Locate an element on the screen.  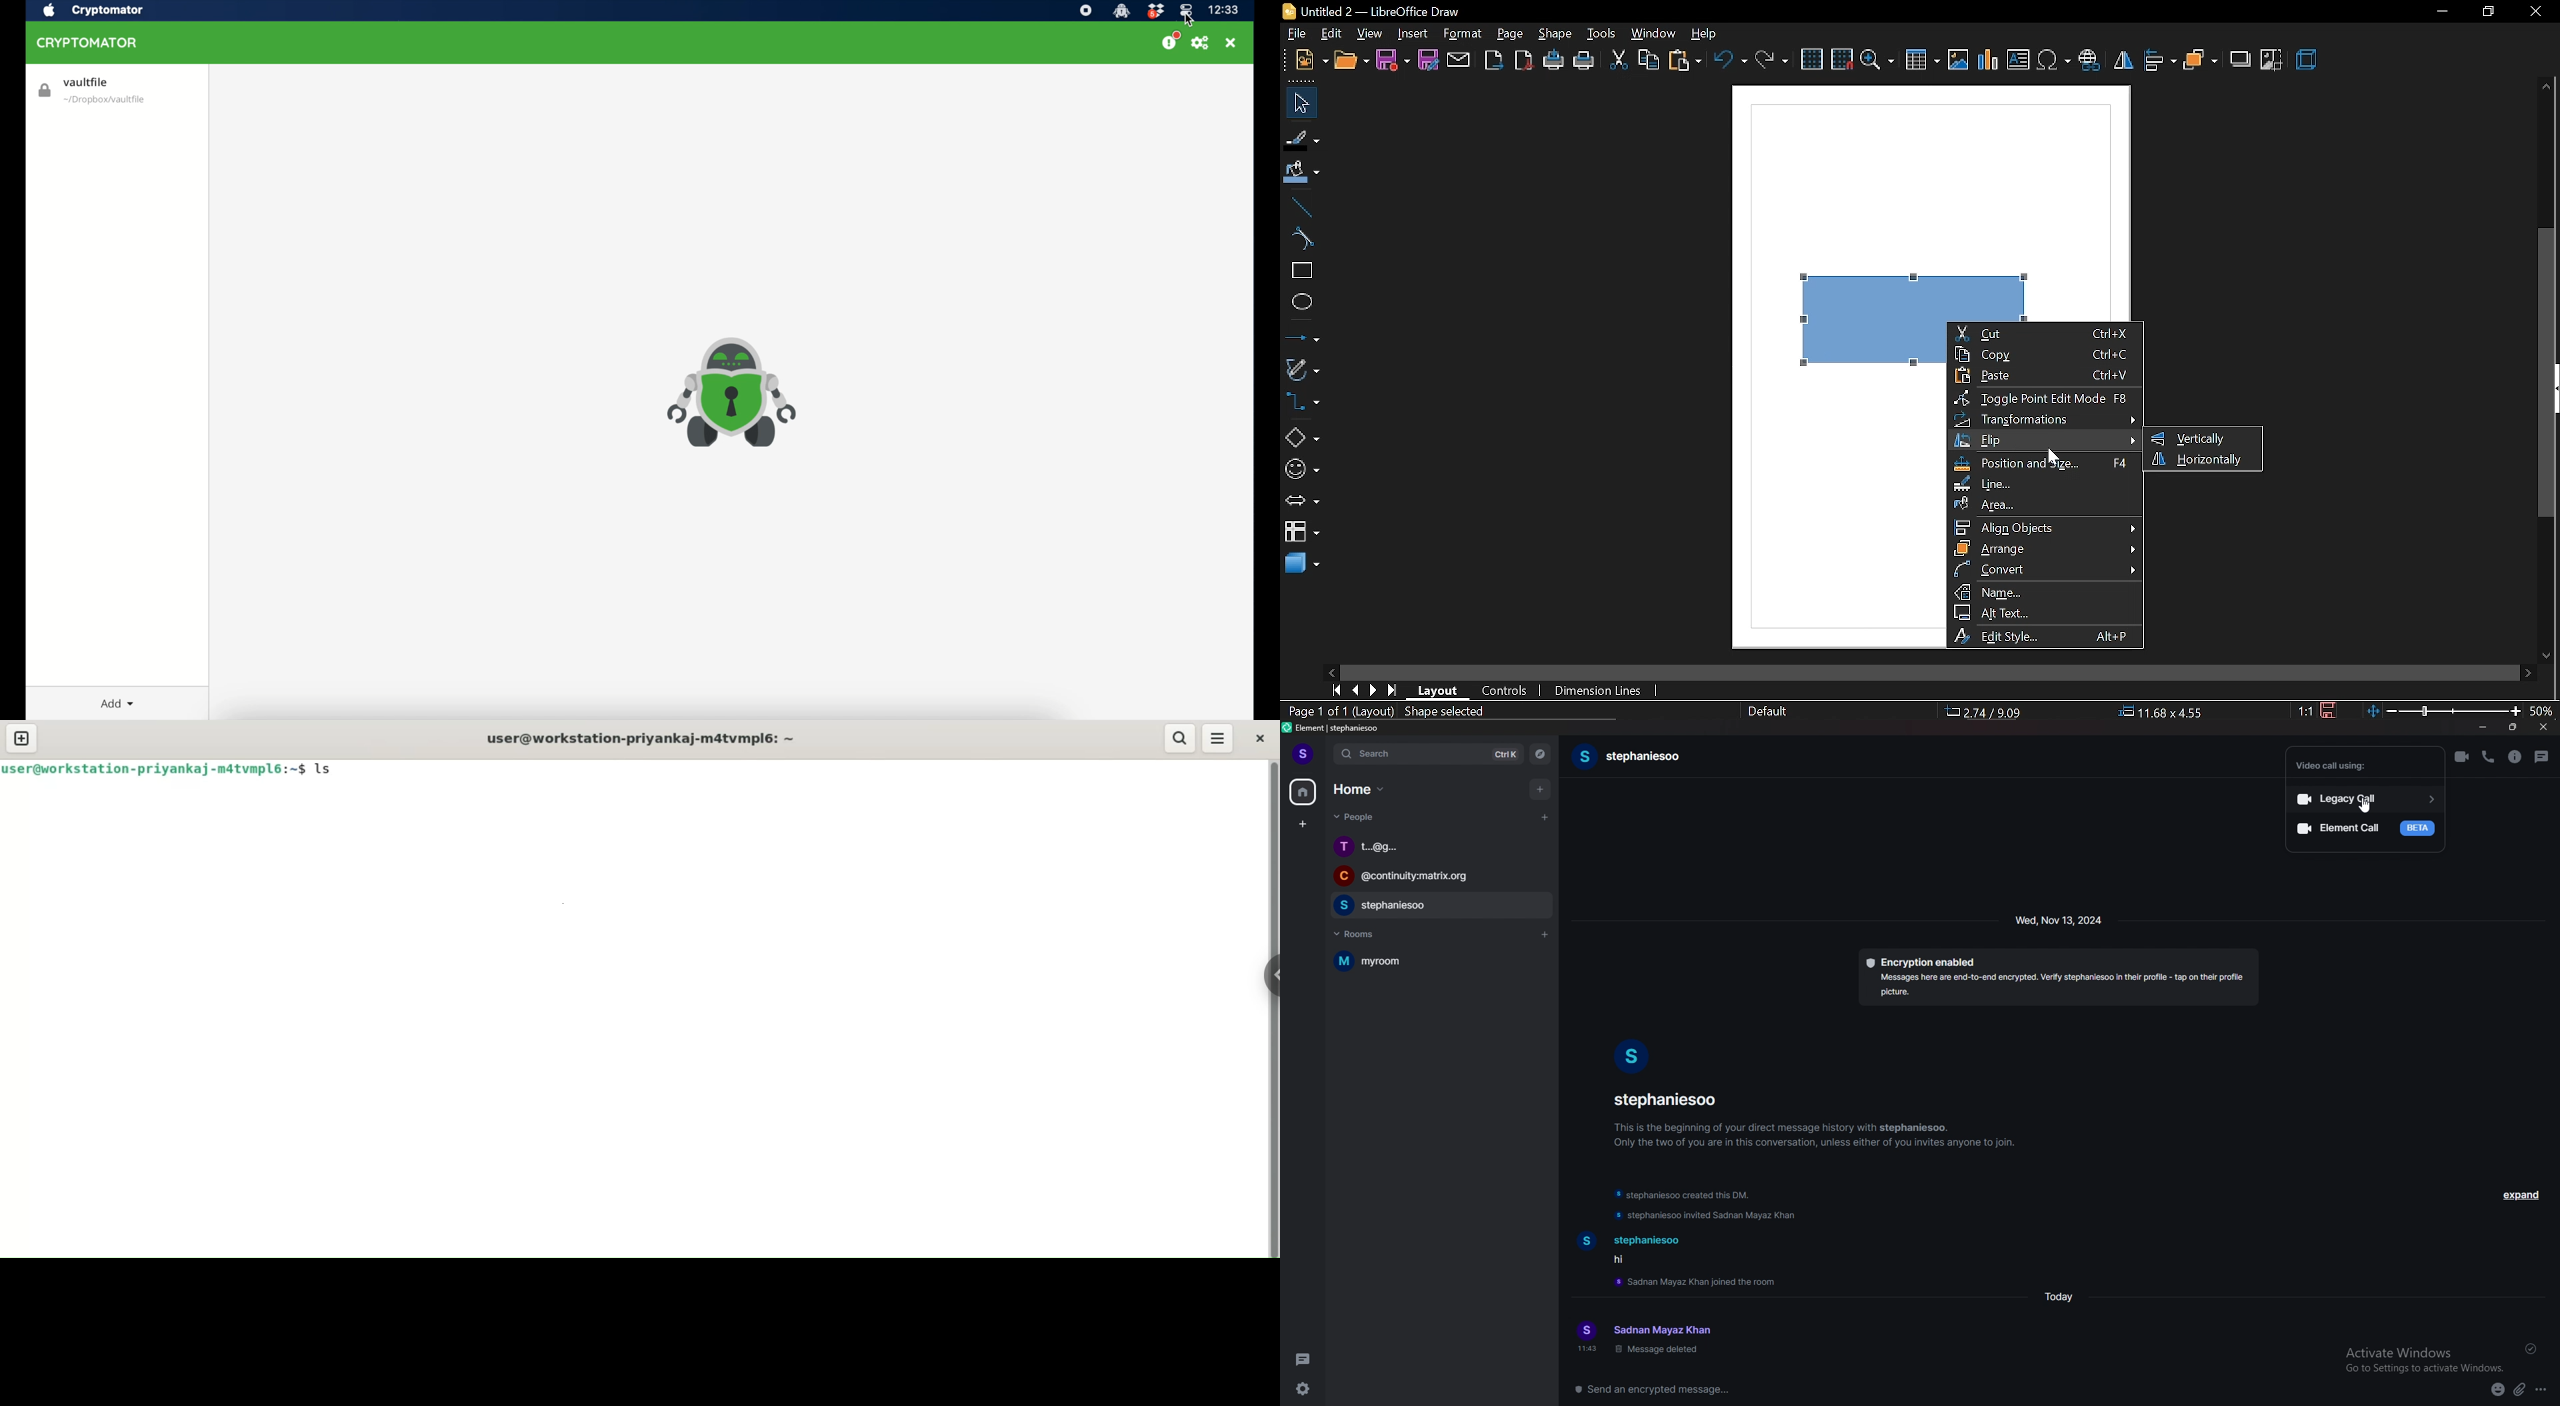
message box is located at coordinates (1936, 1390).